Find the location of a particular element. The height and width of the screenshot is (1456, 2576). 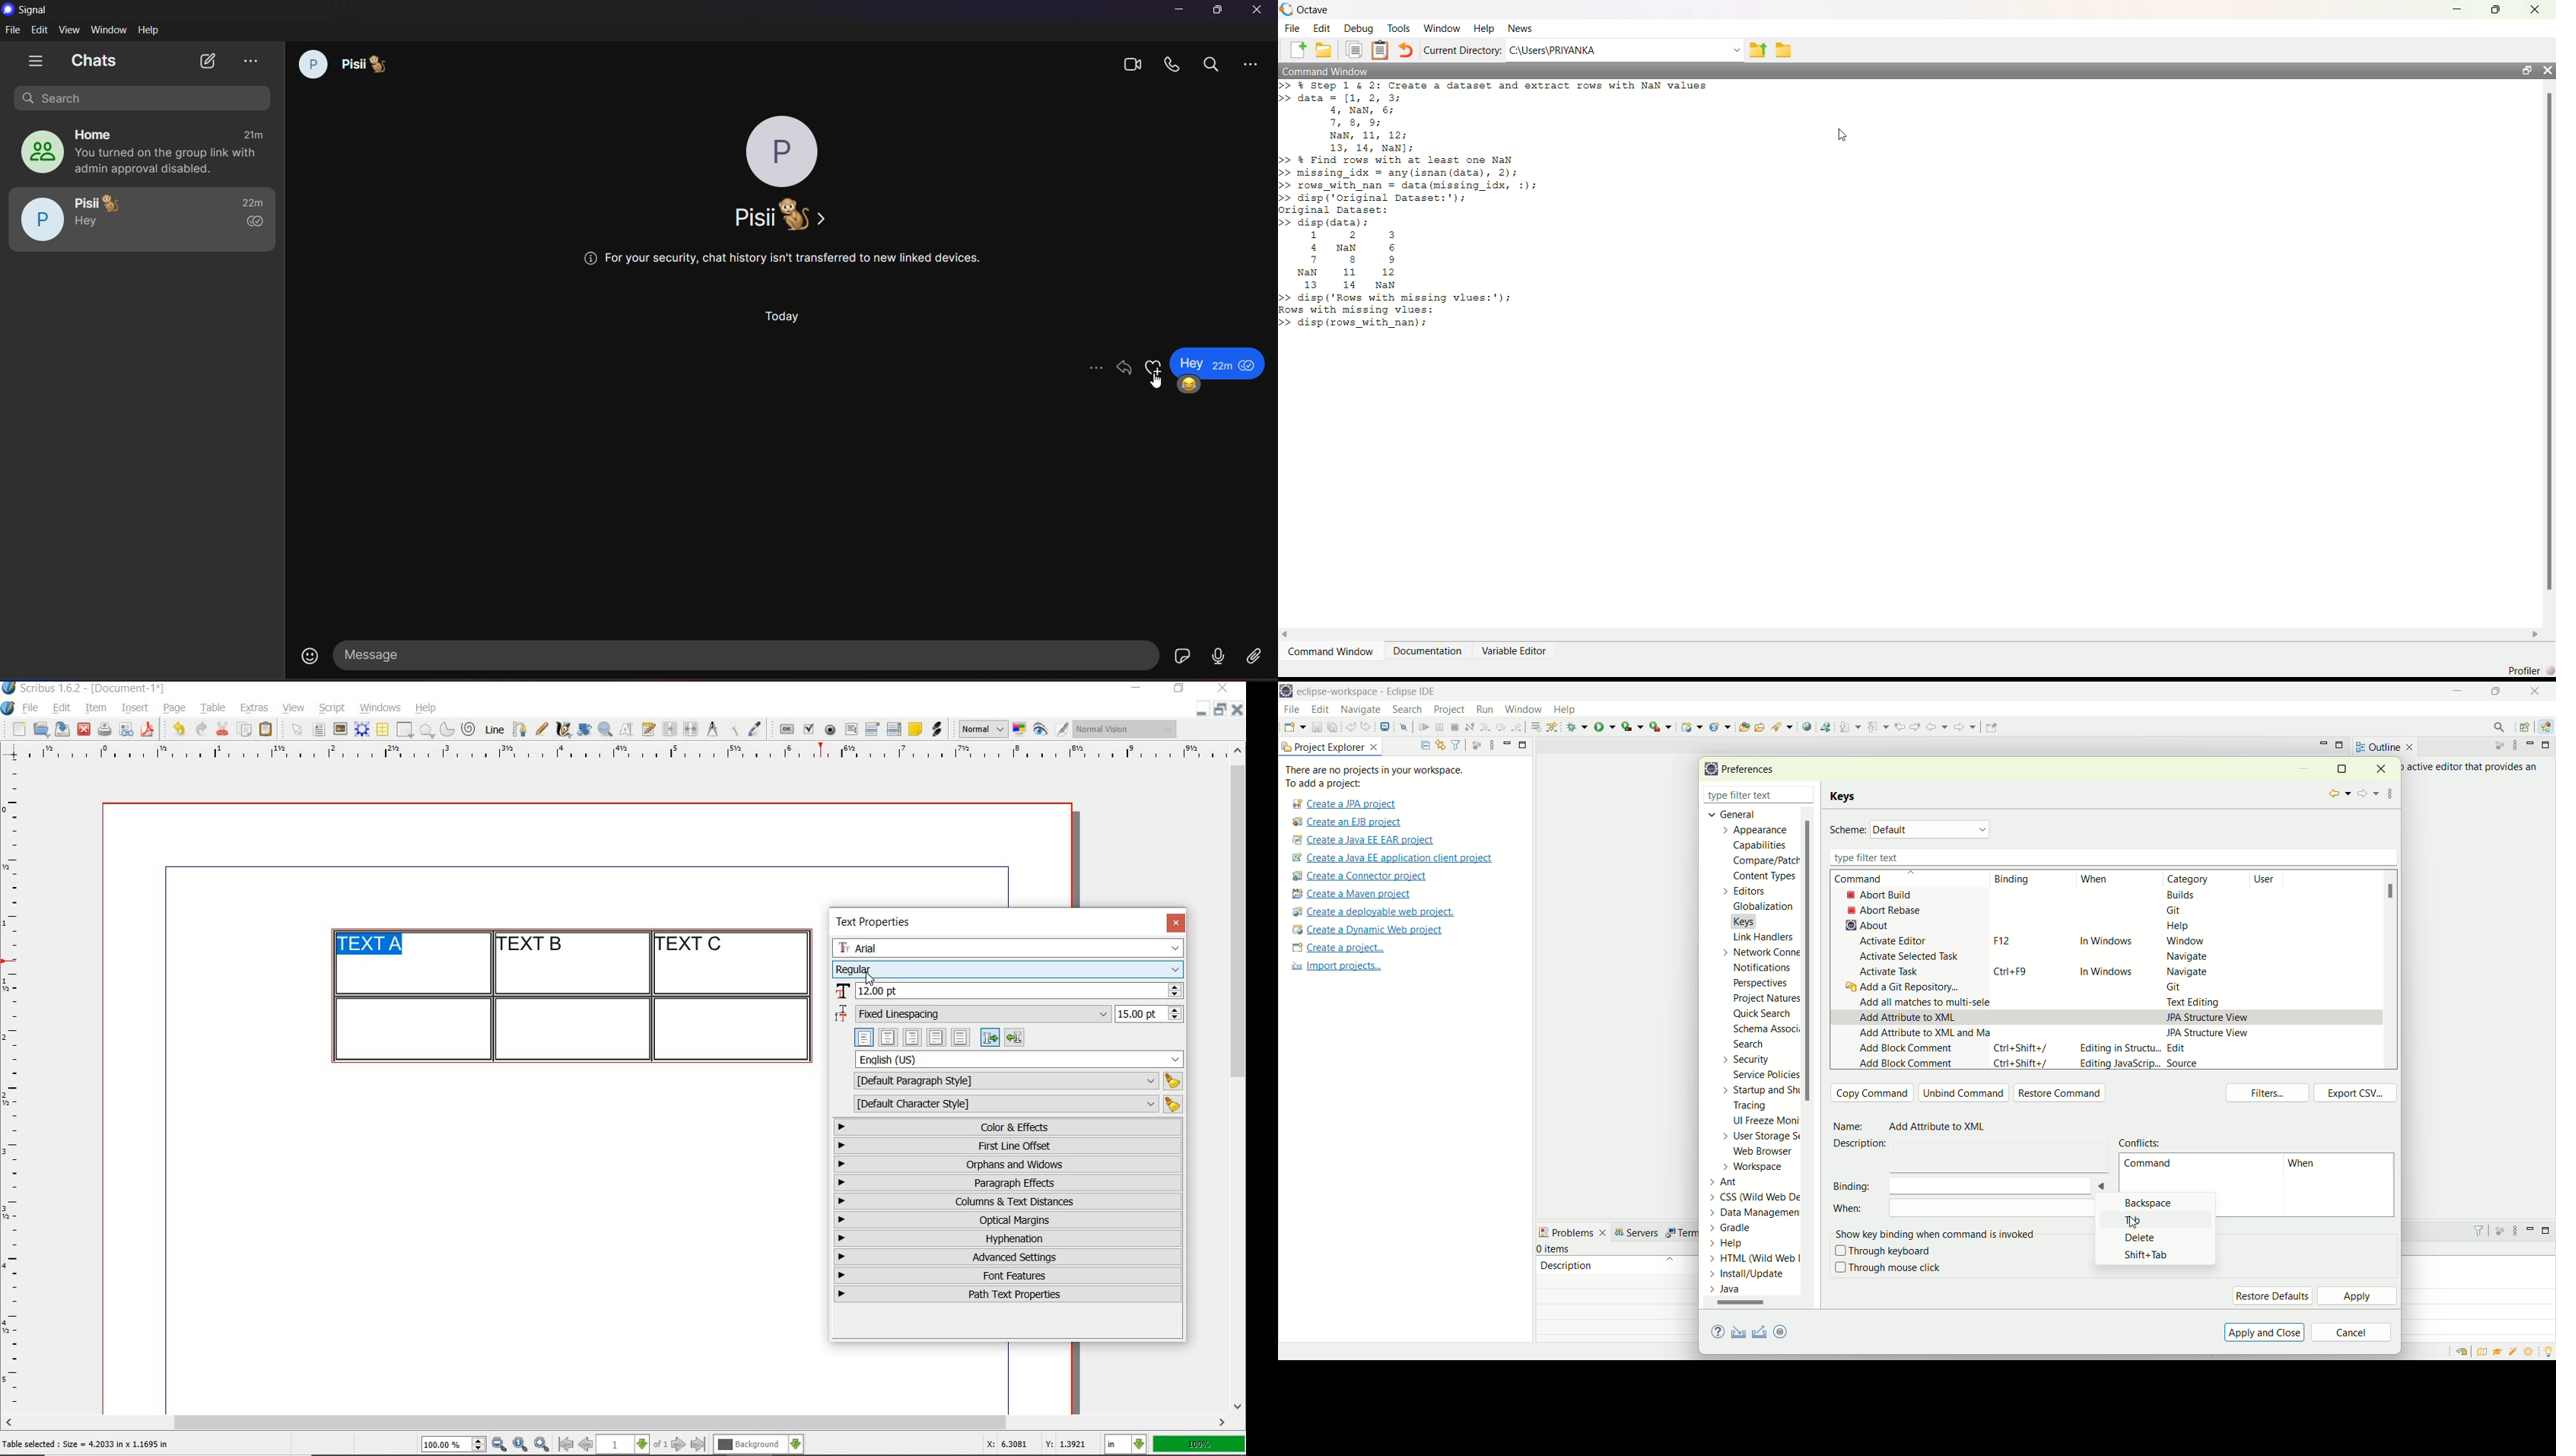

measurements is located at coordinates (712, 730).